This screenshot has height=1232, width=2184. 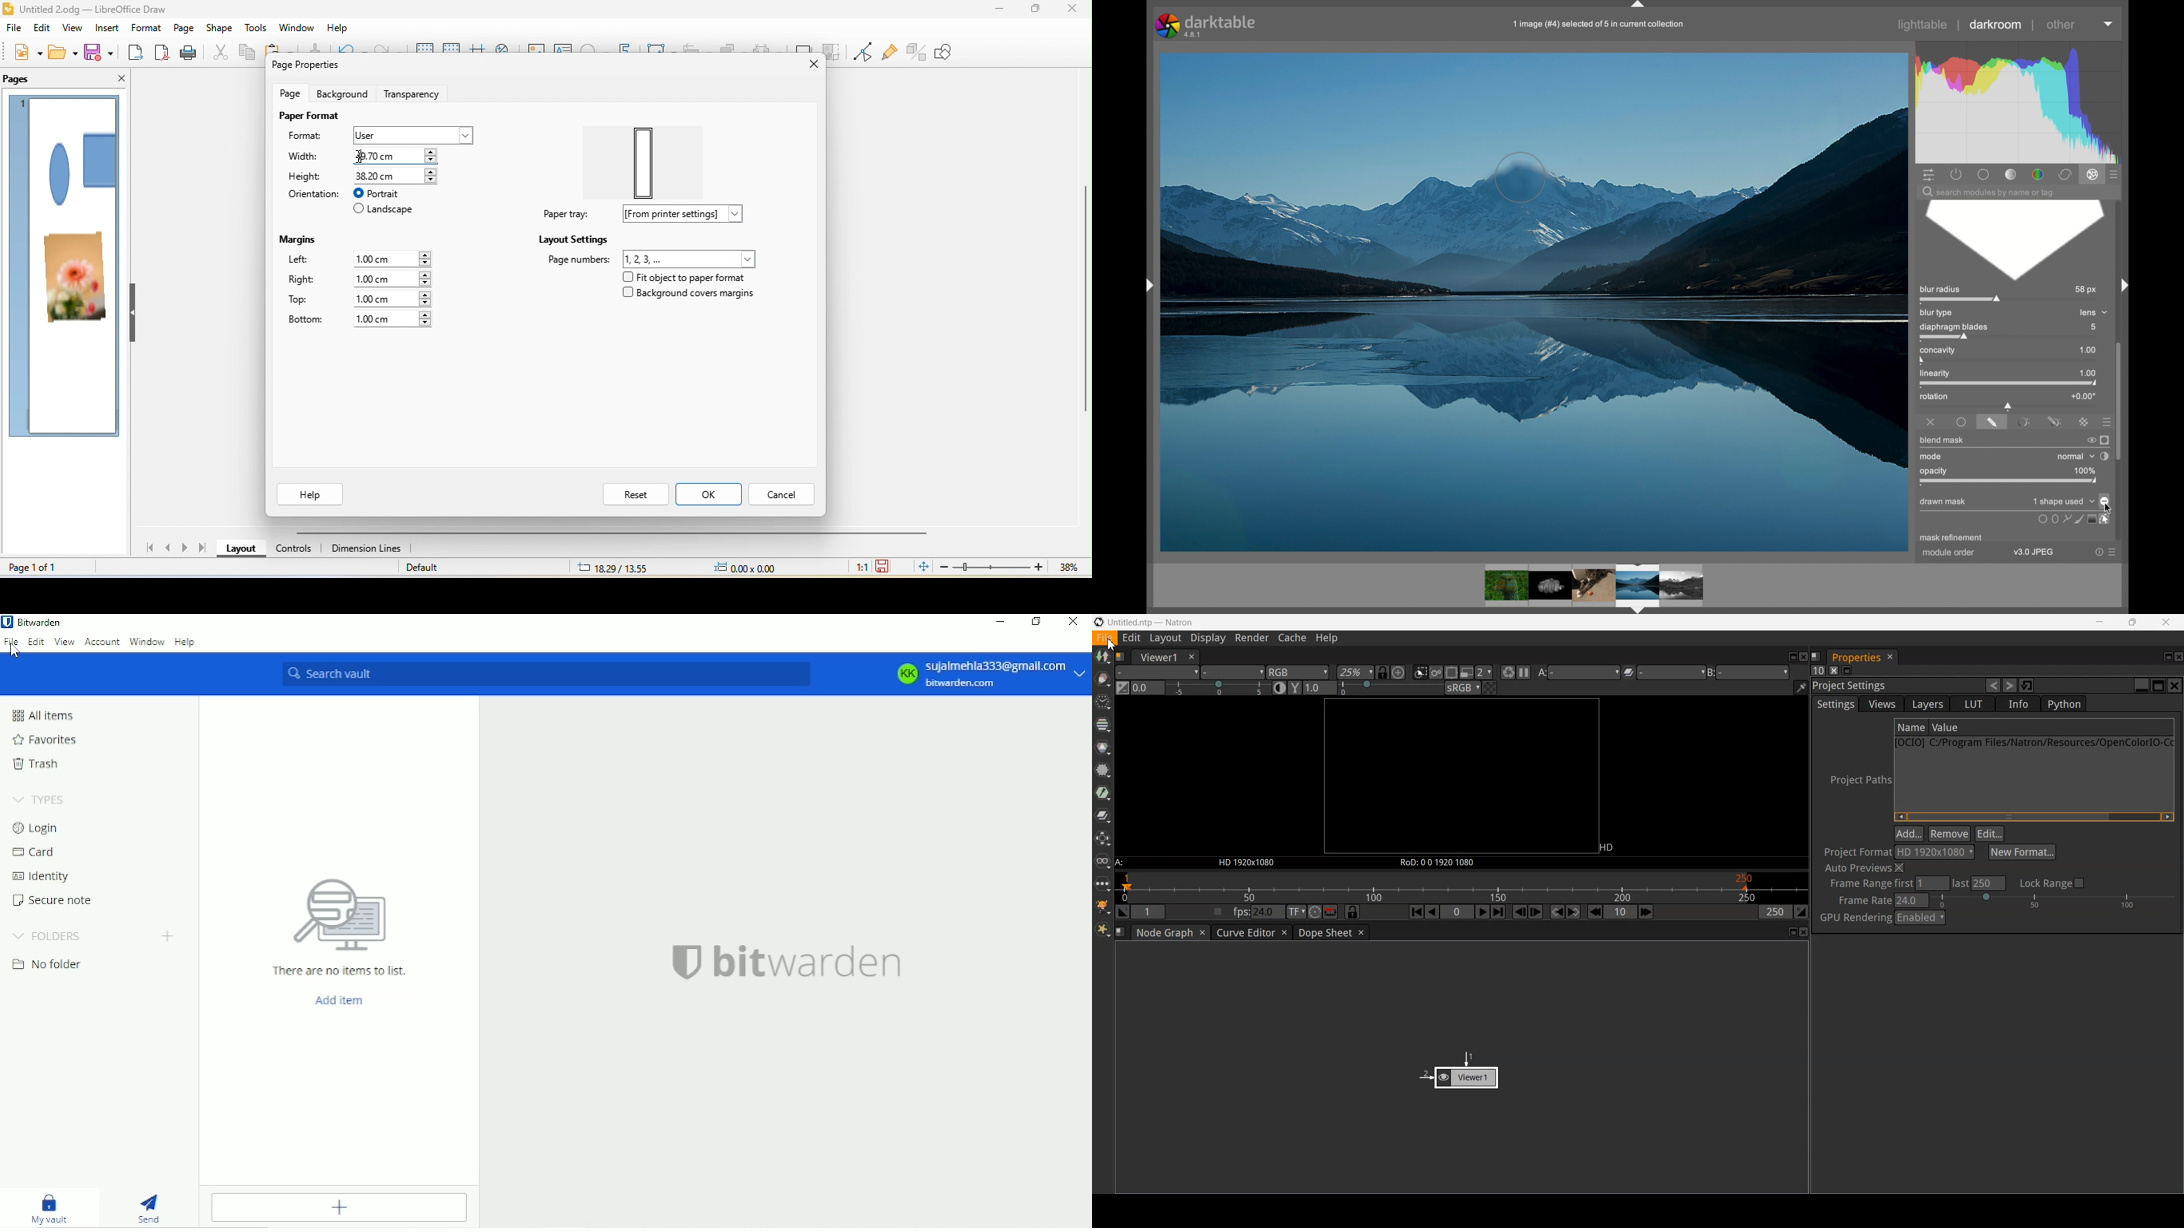 I want to click on the document has not been modified since last save, so click(x=887, y=567).